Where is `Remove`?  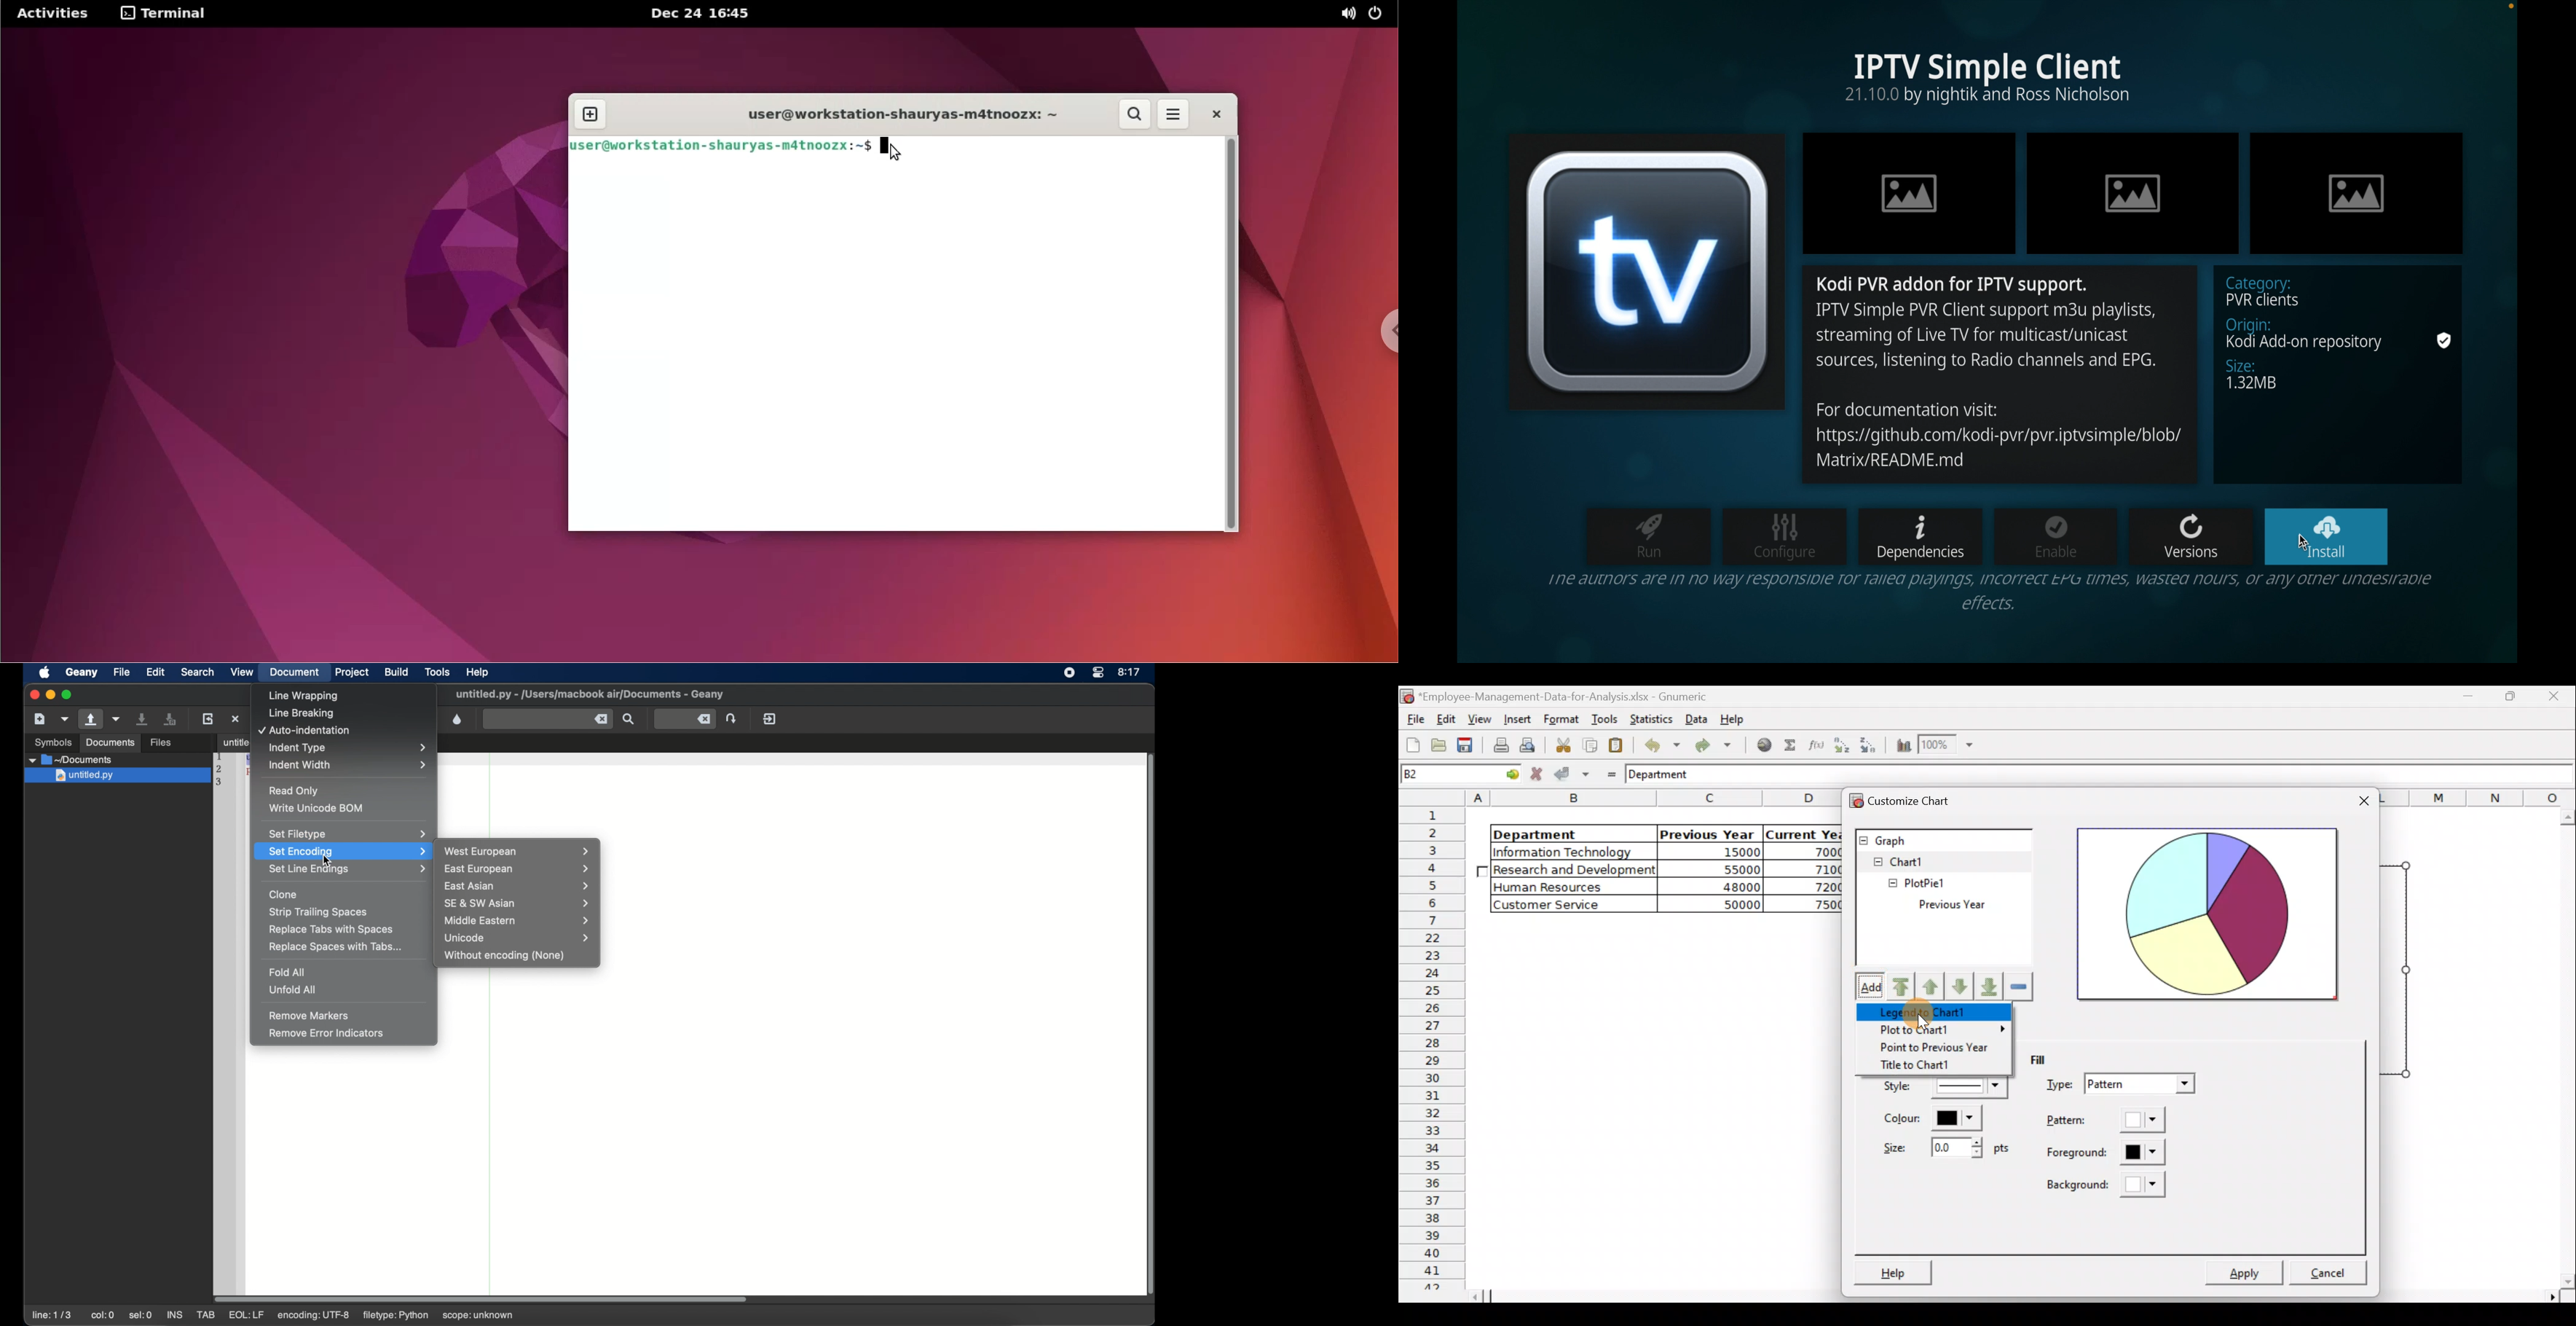 Remove is located at coordinates (2018, 987).